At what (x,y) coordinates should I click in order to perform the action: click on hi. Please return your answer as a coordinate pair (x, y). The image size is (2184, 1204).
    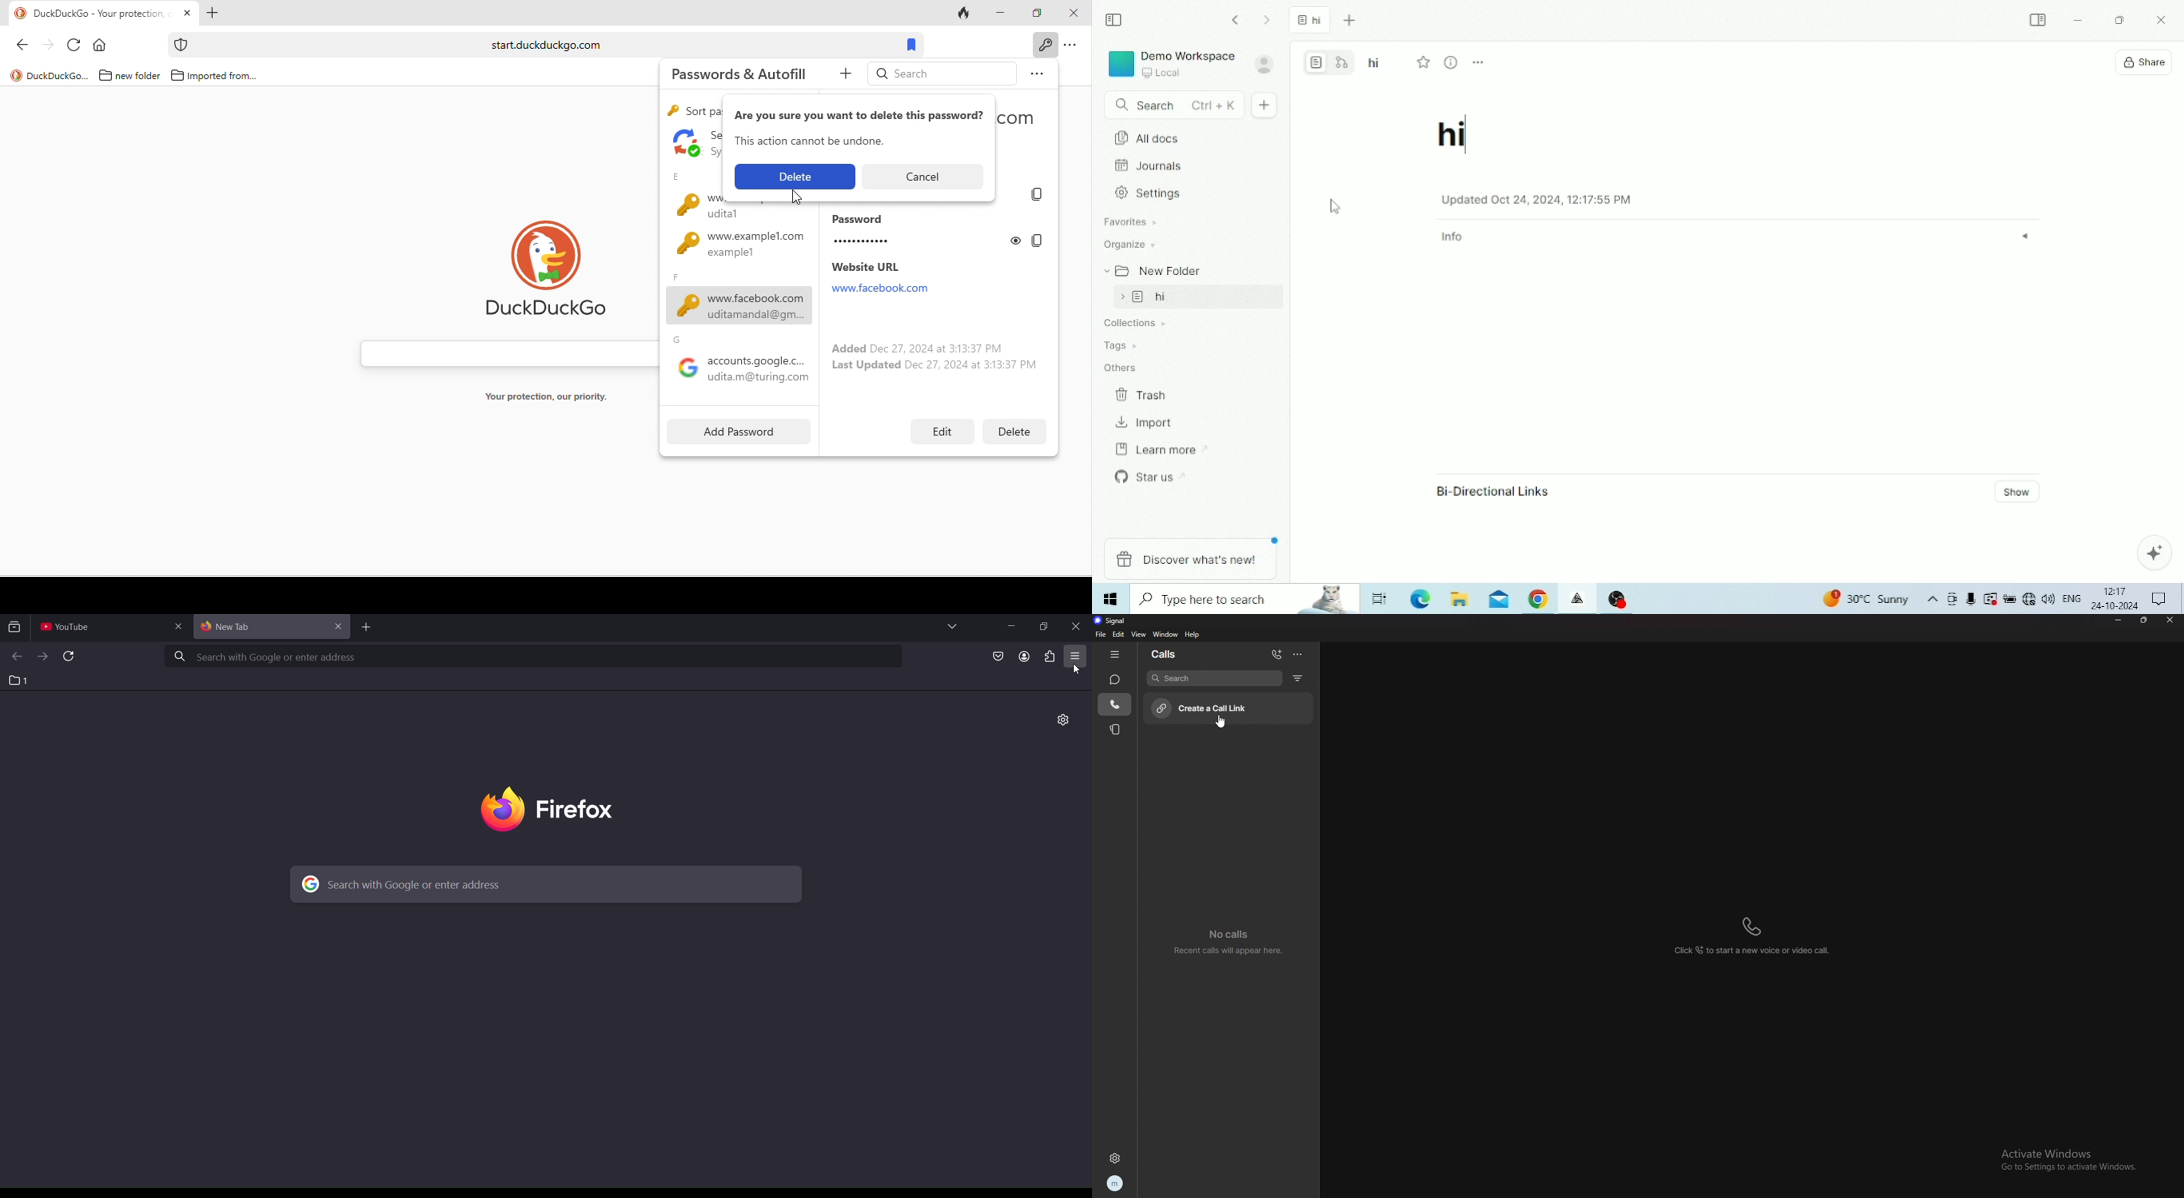
    Looking at the image, I should click on (1310, 22).